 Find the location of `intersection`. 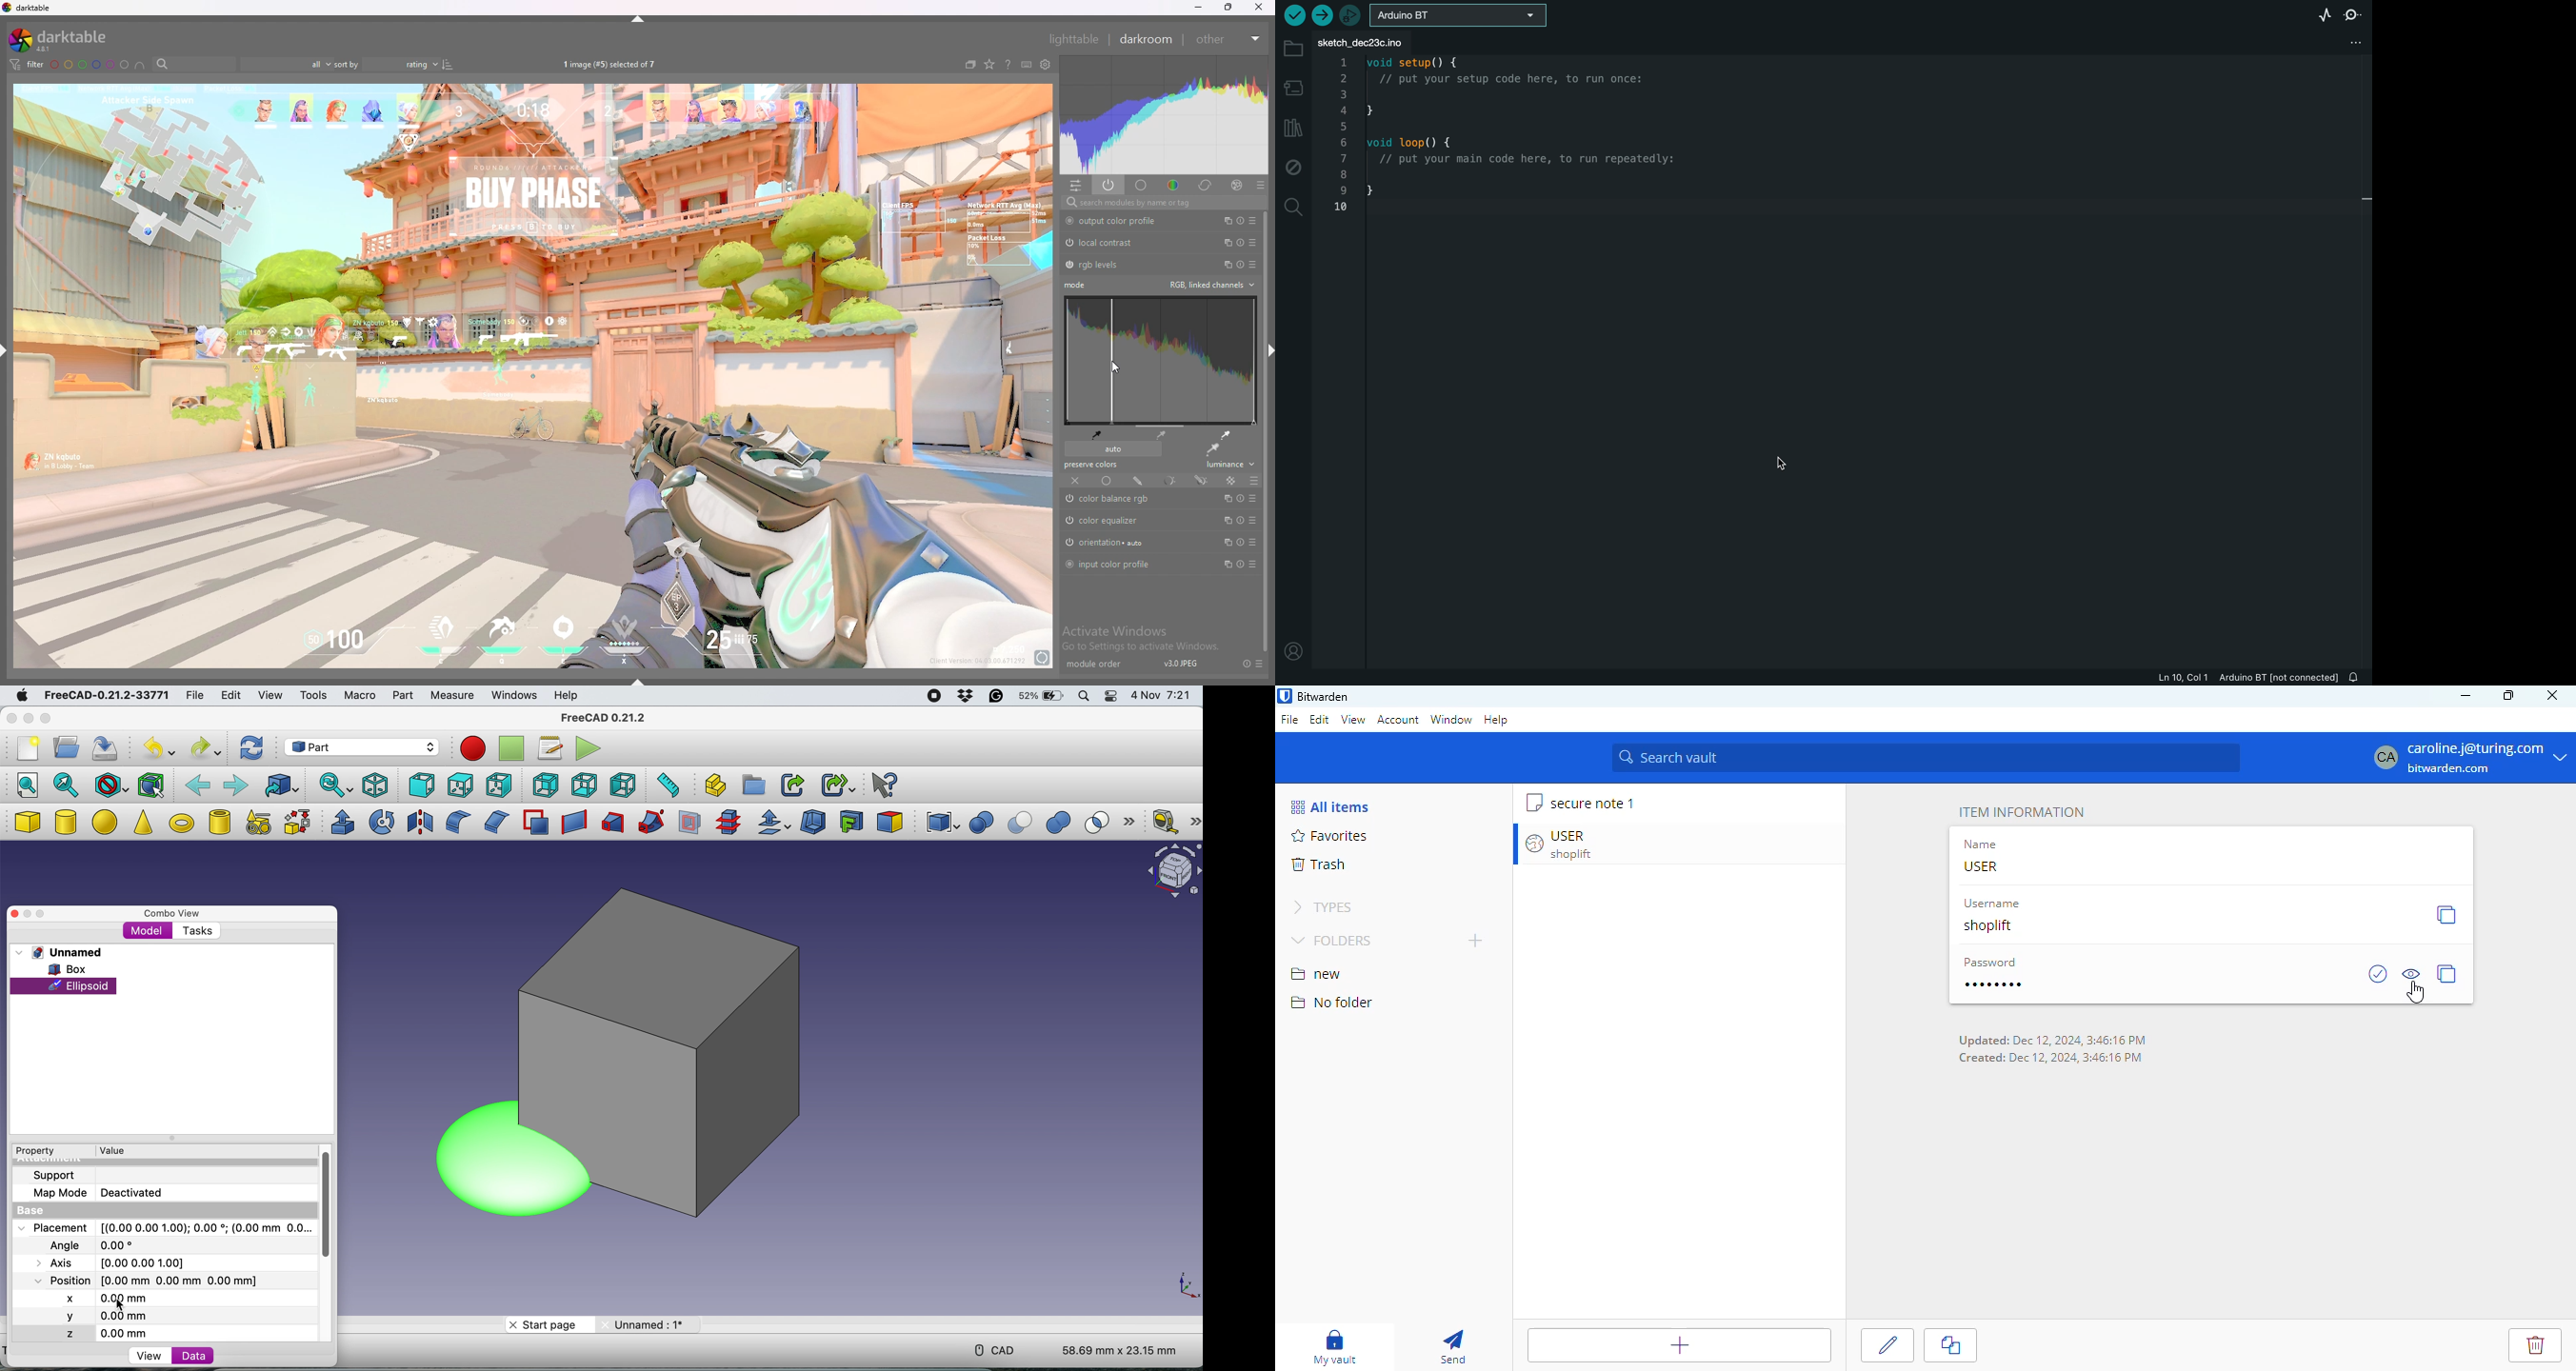

intersection is located at coordinates (1102, 822).